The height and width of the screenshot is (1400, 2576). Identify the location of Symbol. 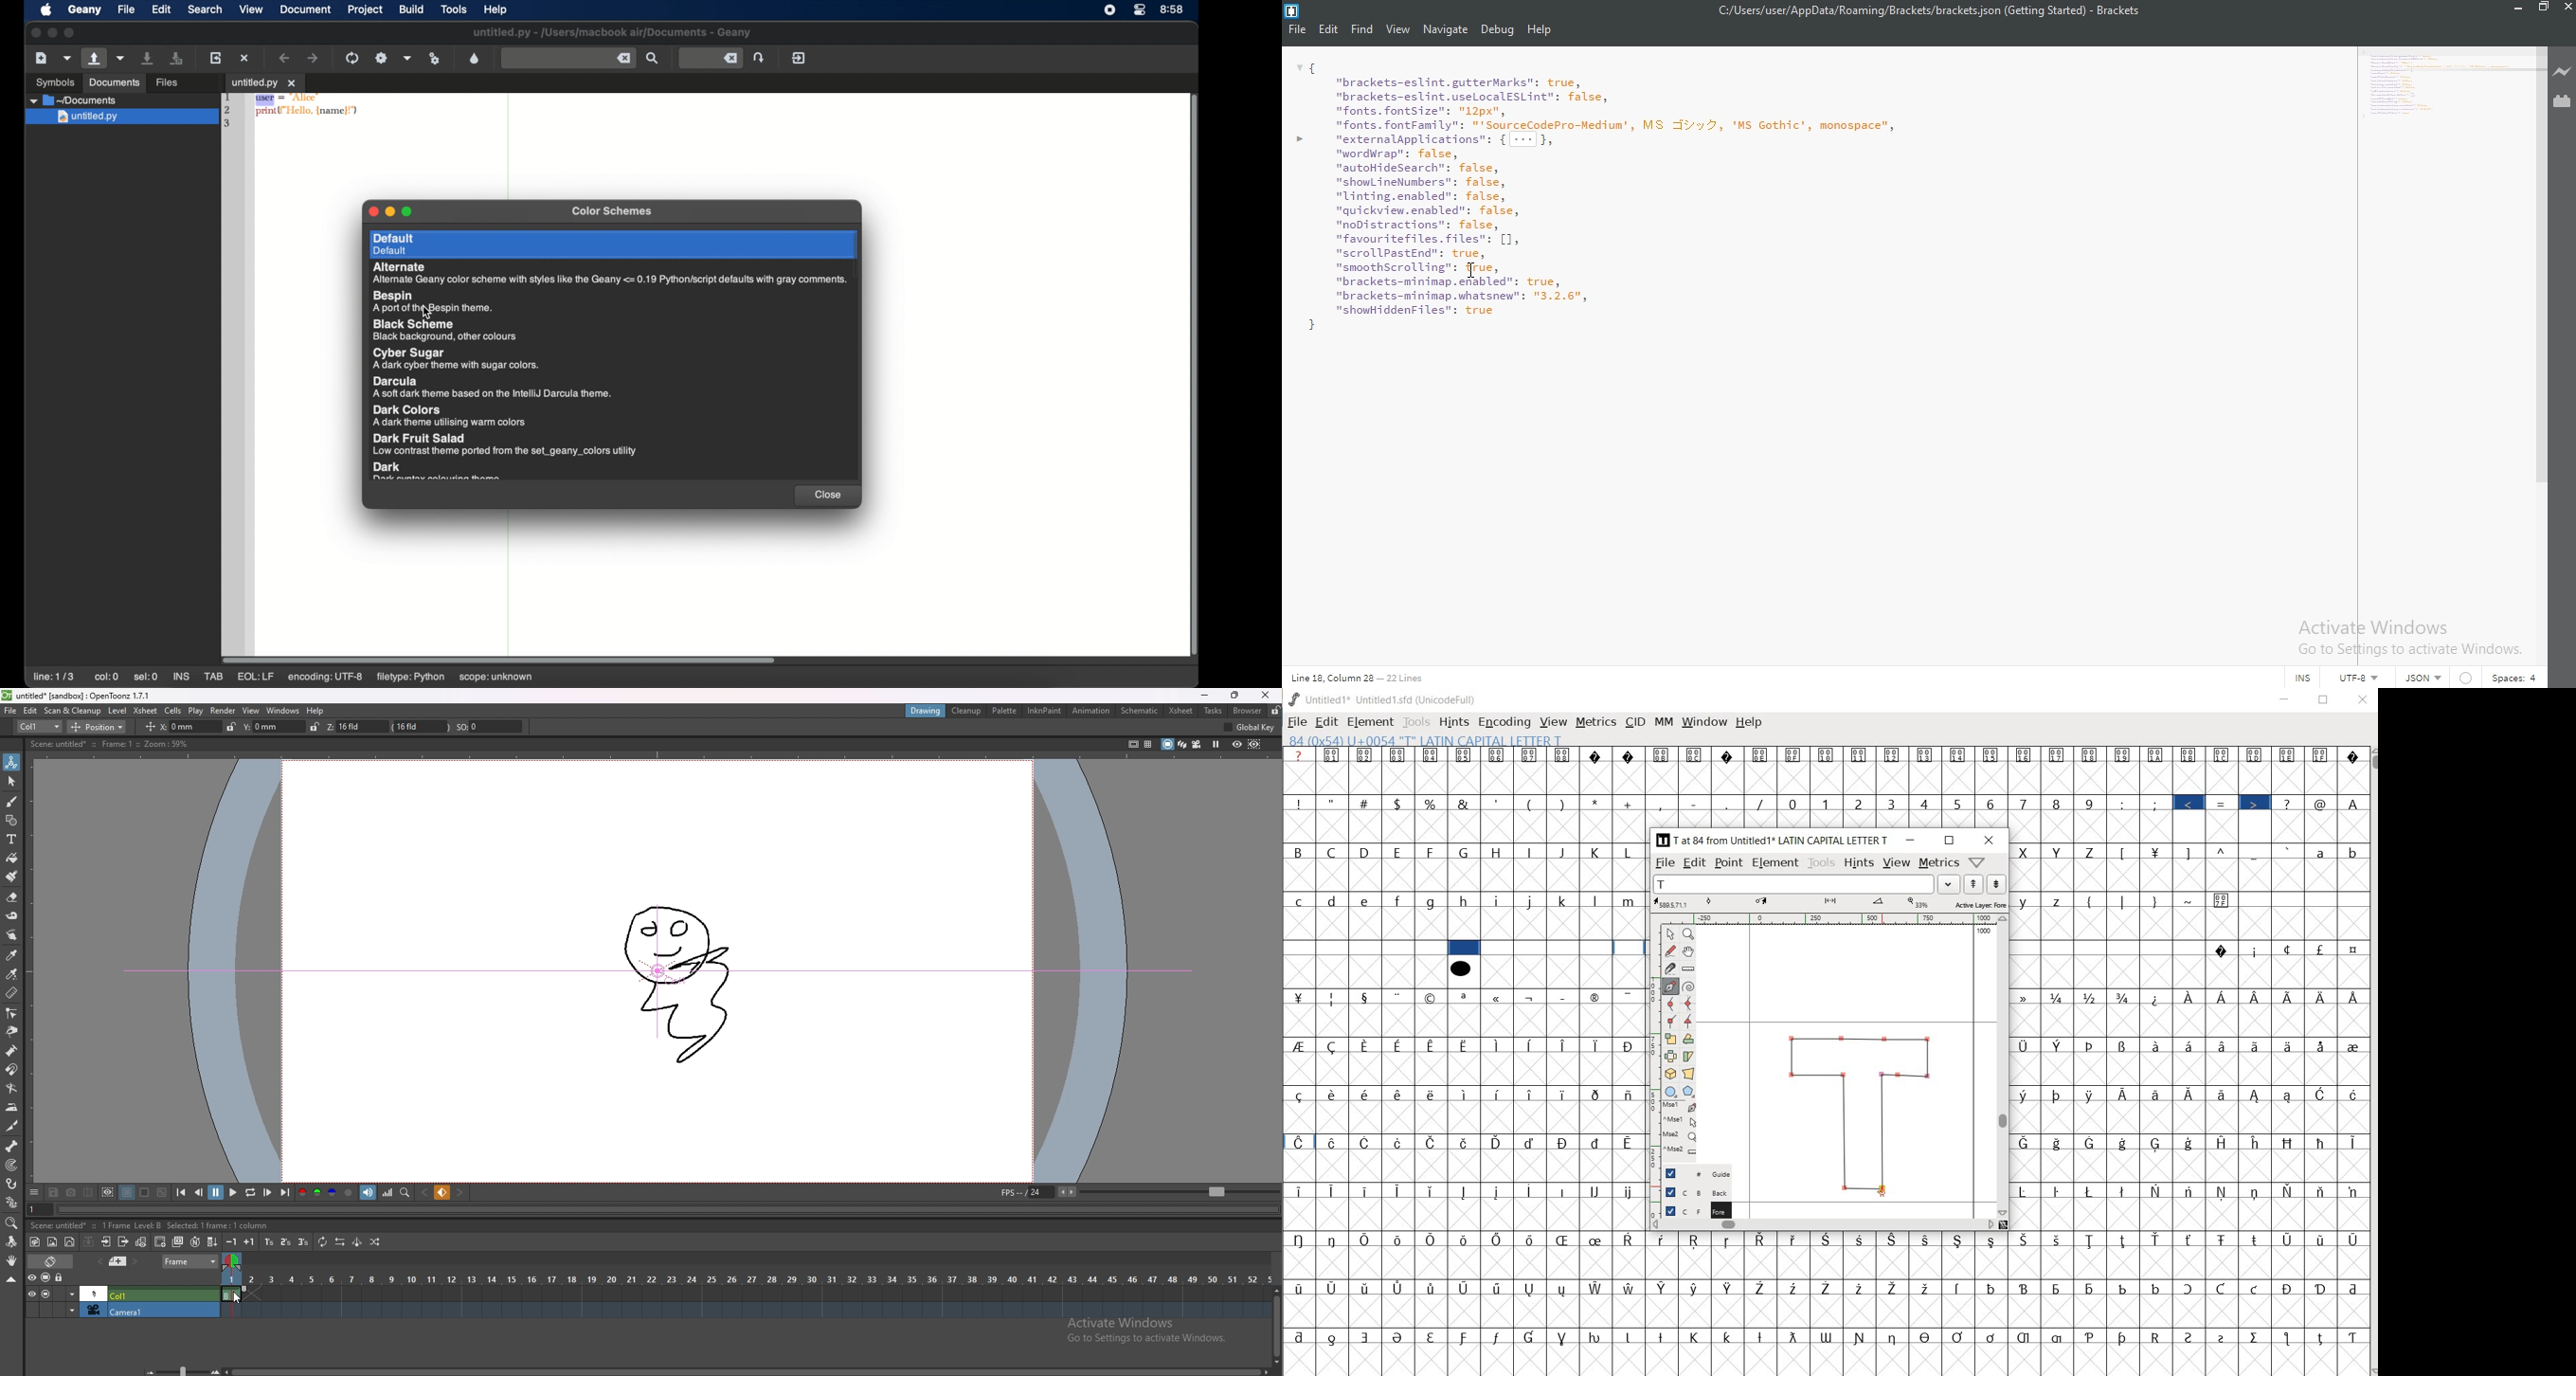
(2224, 1192).